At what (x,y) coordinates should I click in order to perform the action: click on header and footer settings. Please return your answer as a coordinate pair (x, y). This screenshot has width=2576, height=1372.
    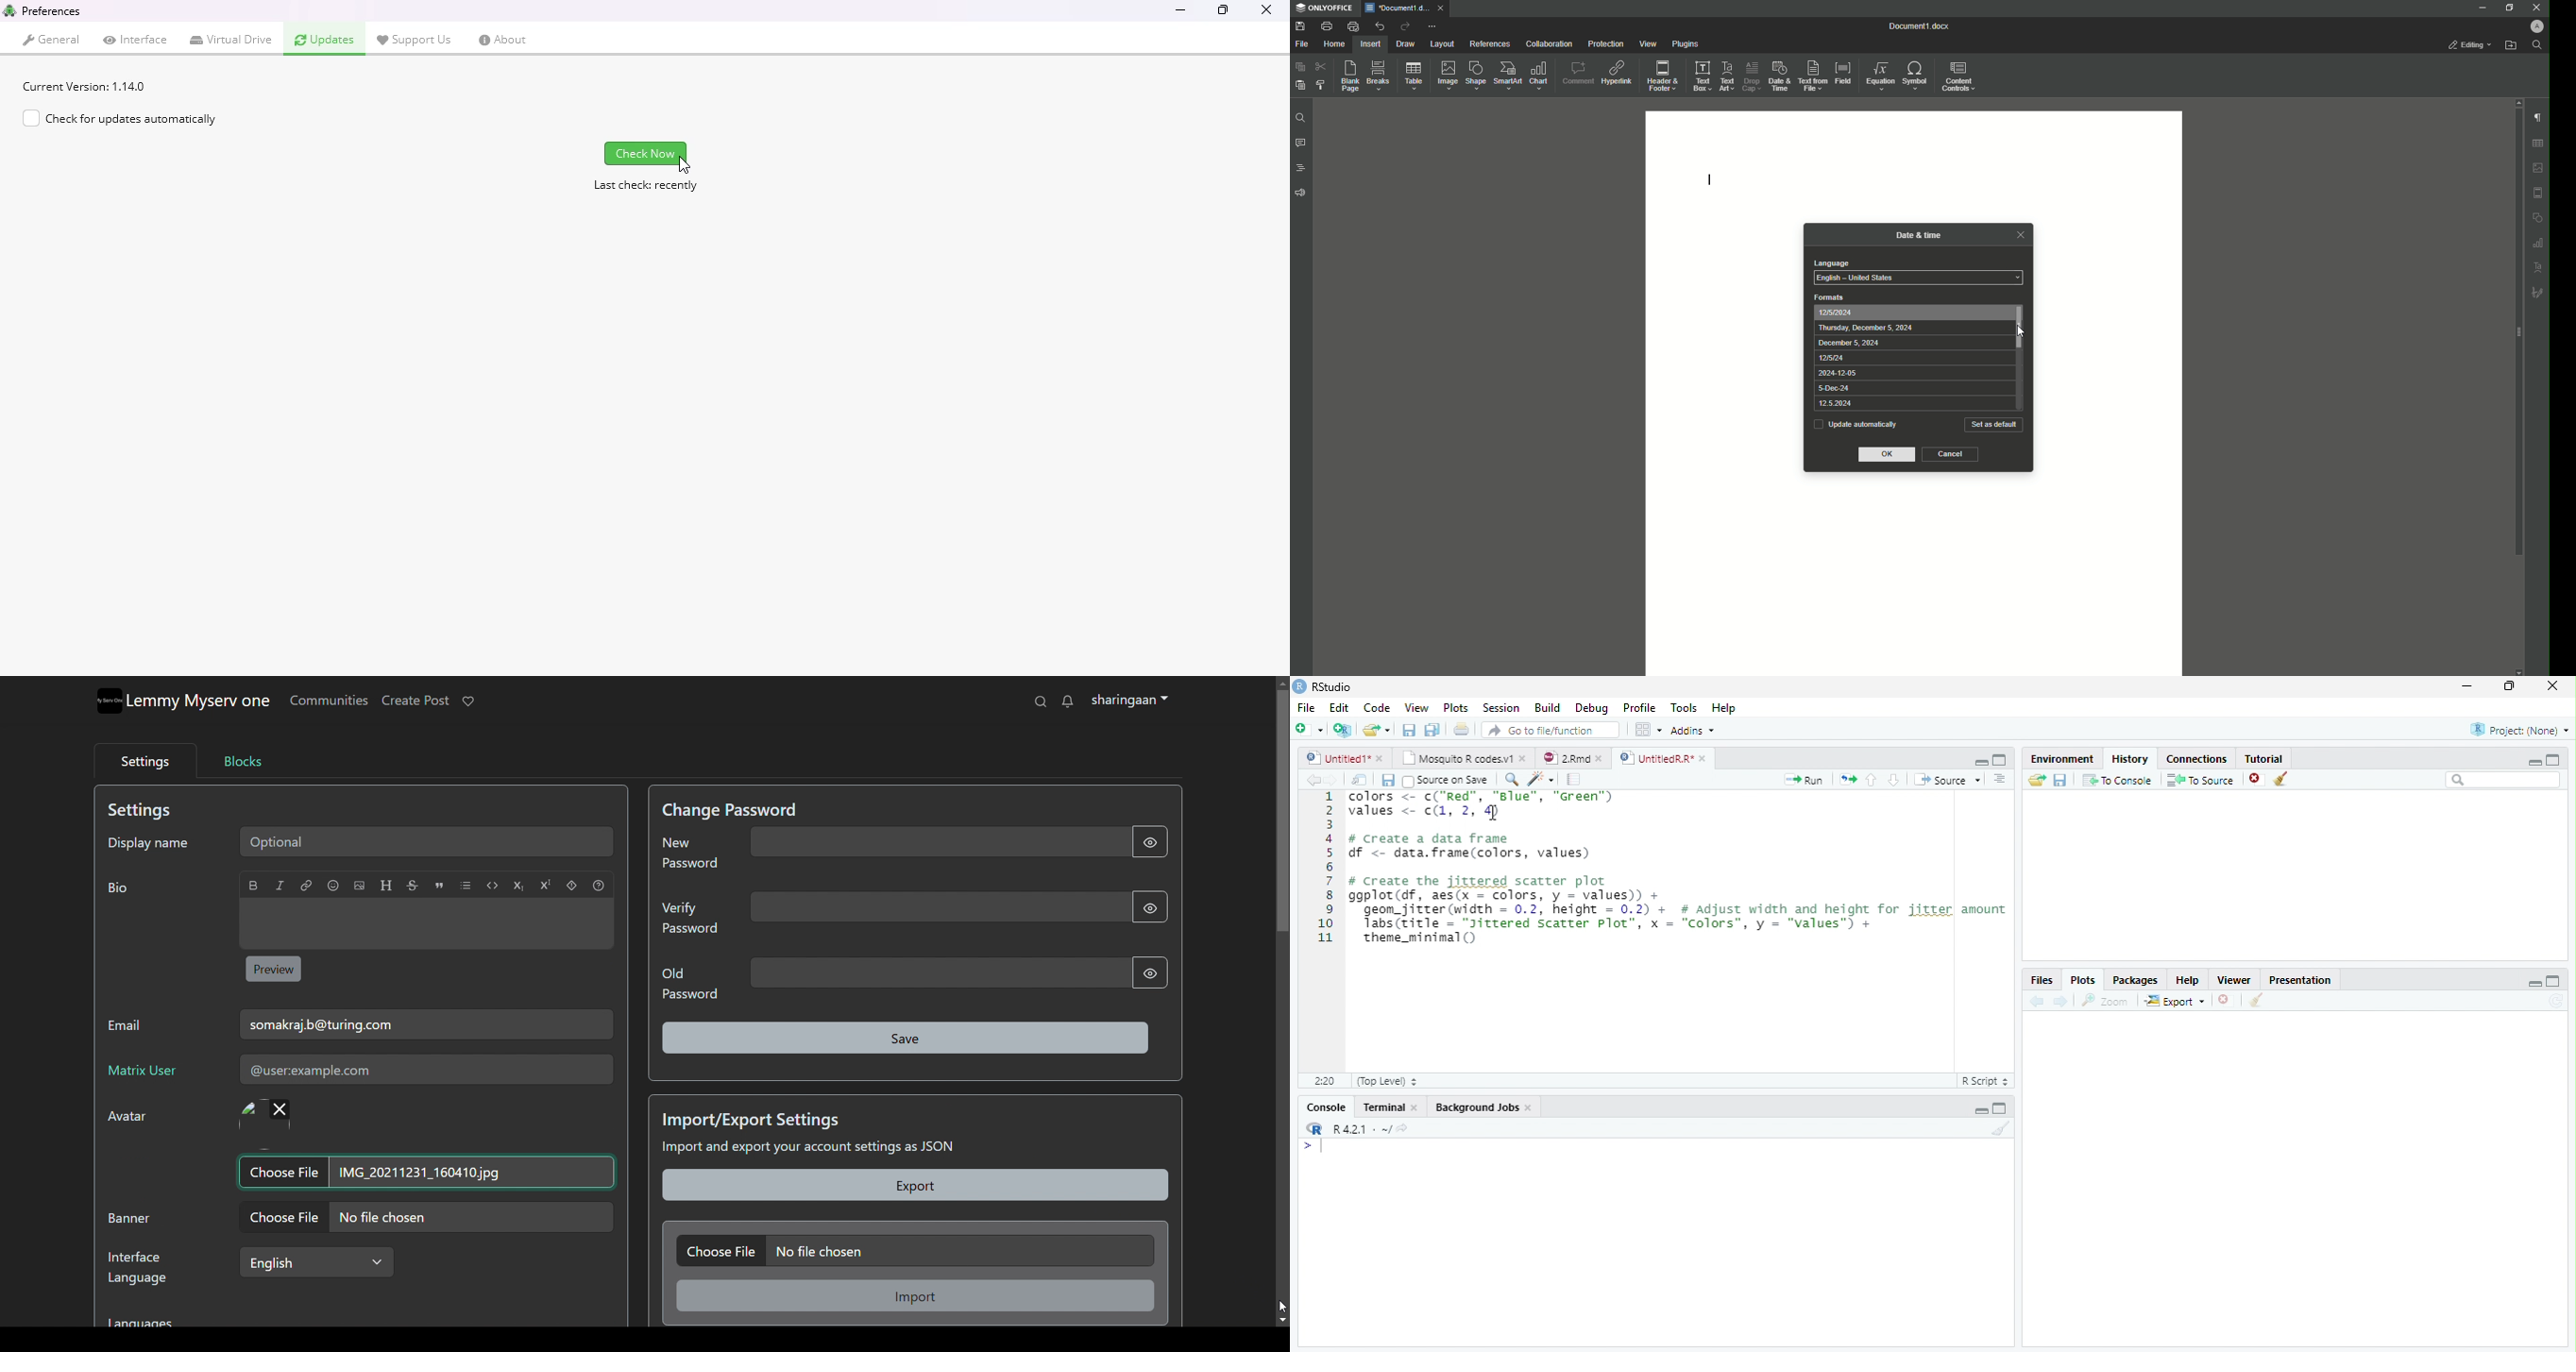
    Looking at the image, I should click on (2538, 193).